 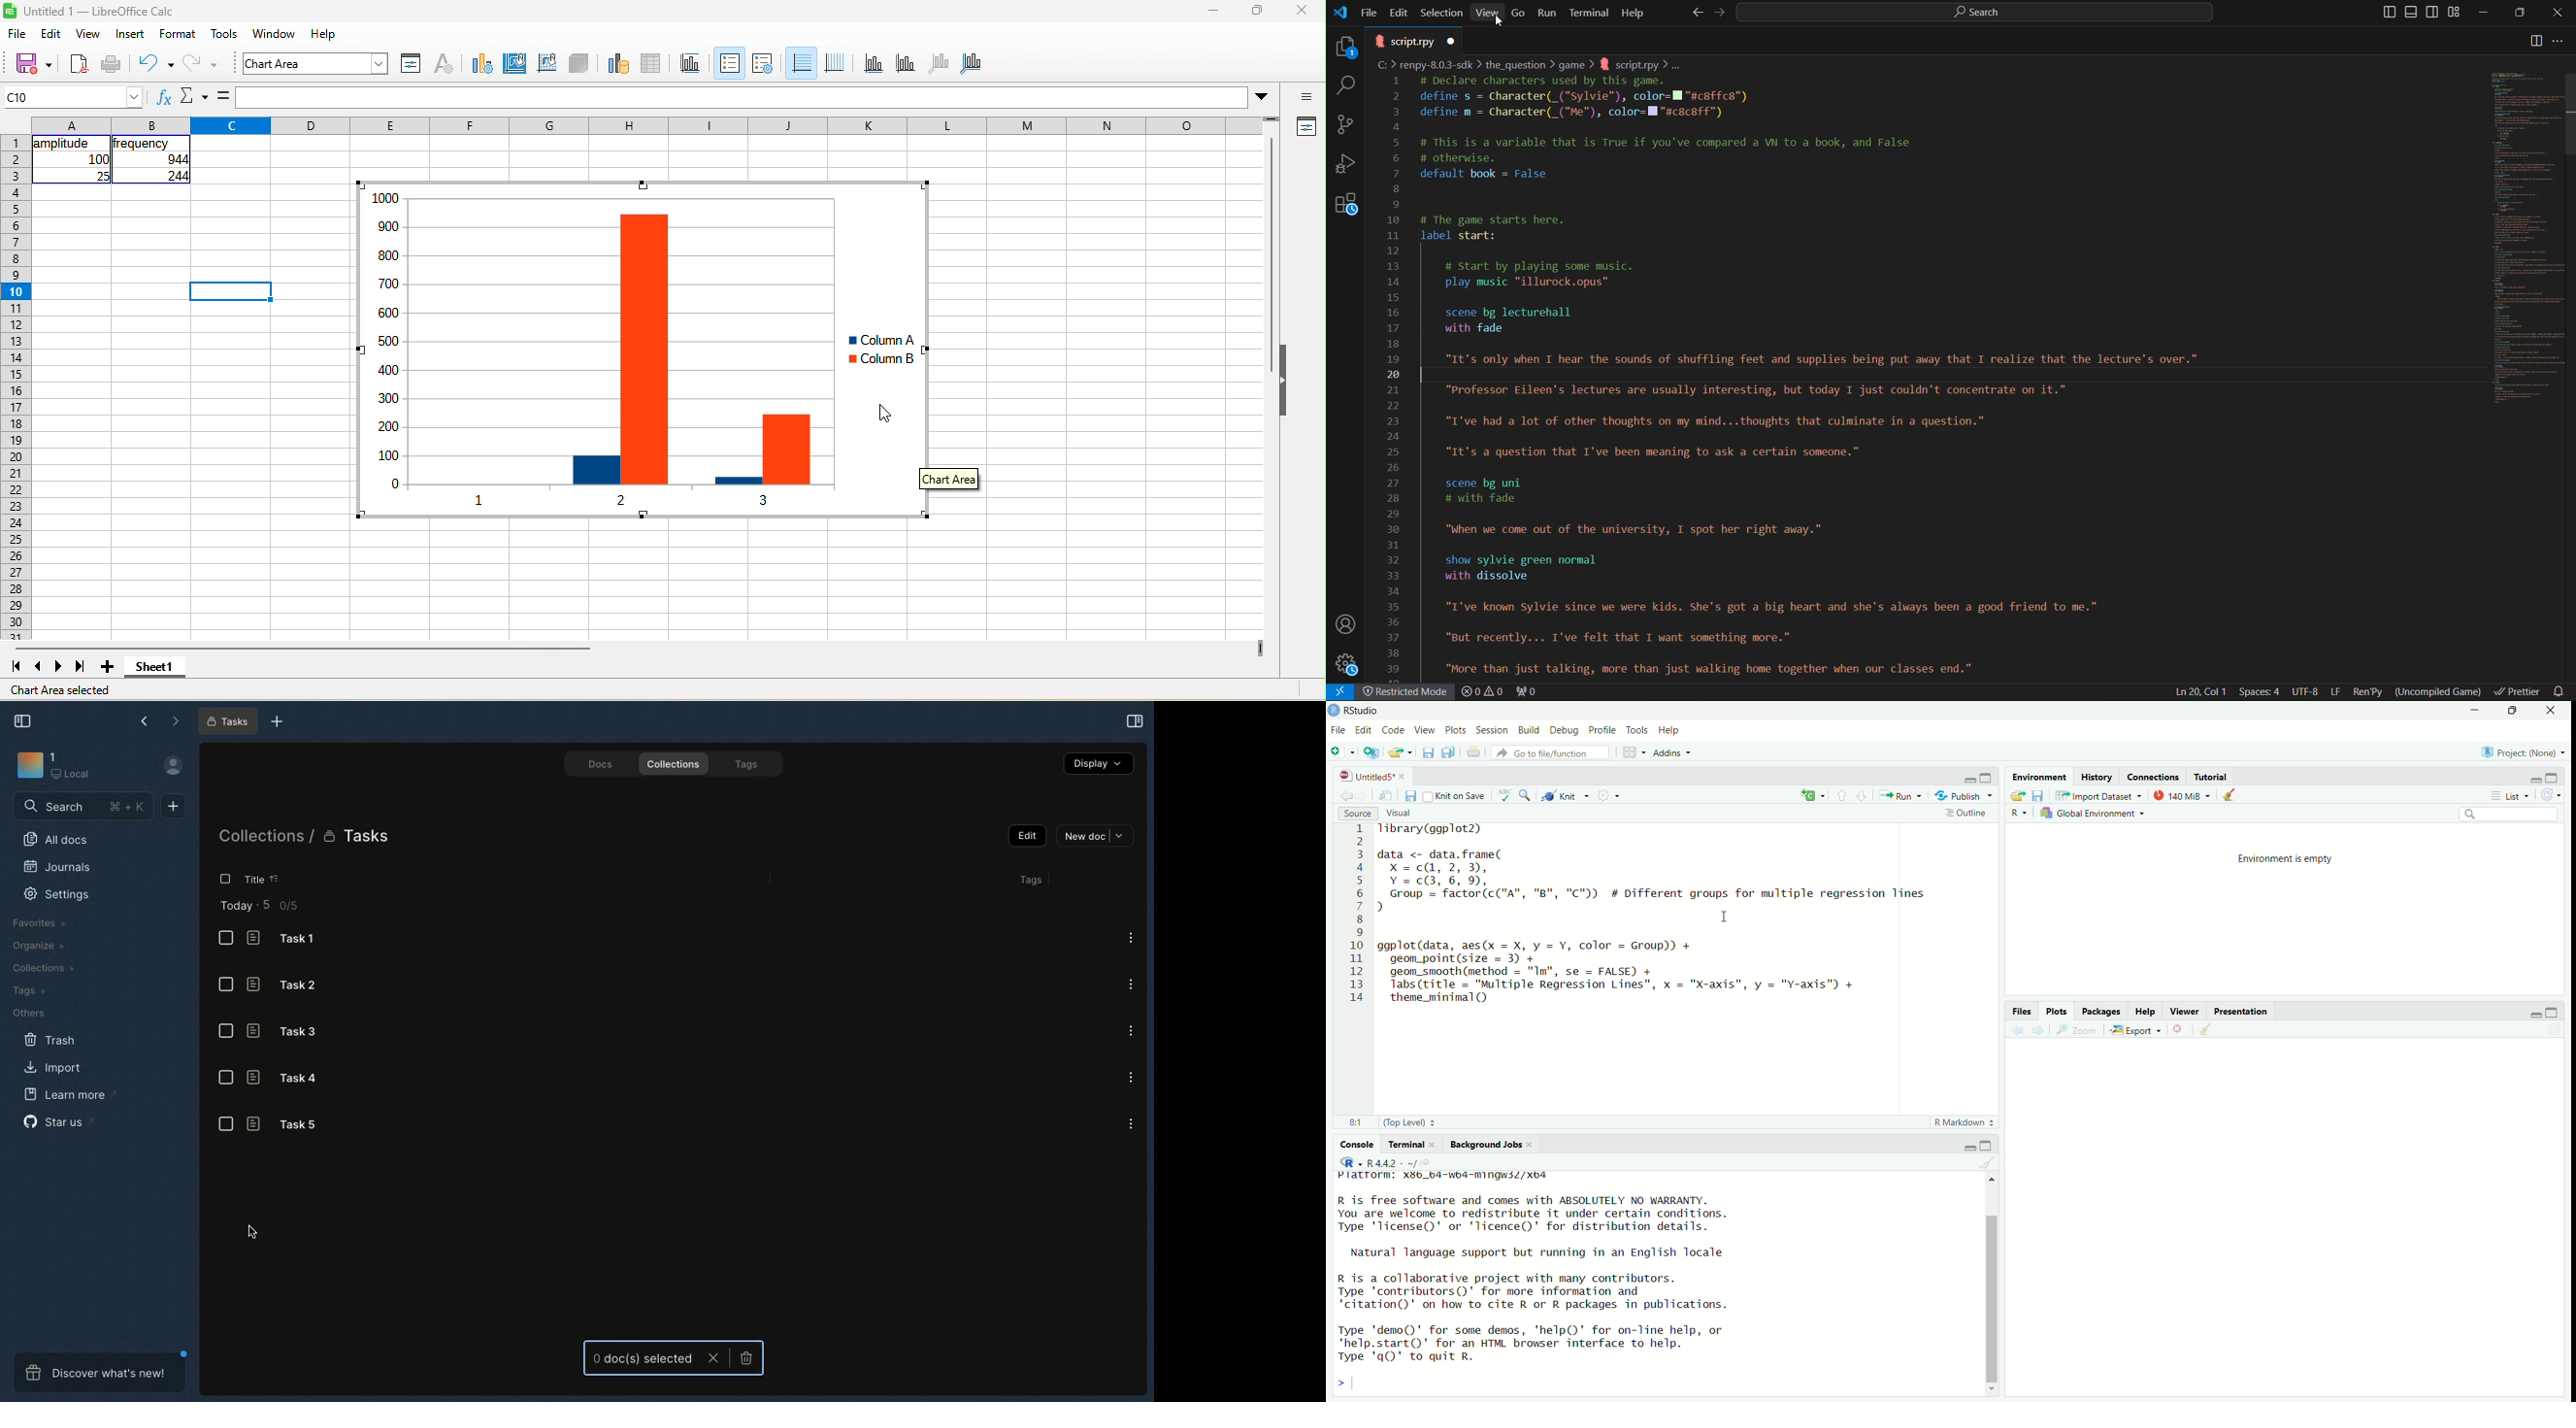 What do you see at coordinates (1028, 837) in the screenshot?
I see `Edit` at bounding box center [1028, 837].